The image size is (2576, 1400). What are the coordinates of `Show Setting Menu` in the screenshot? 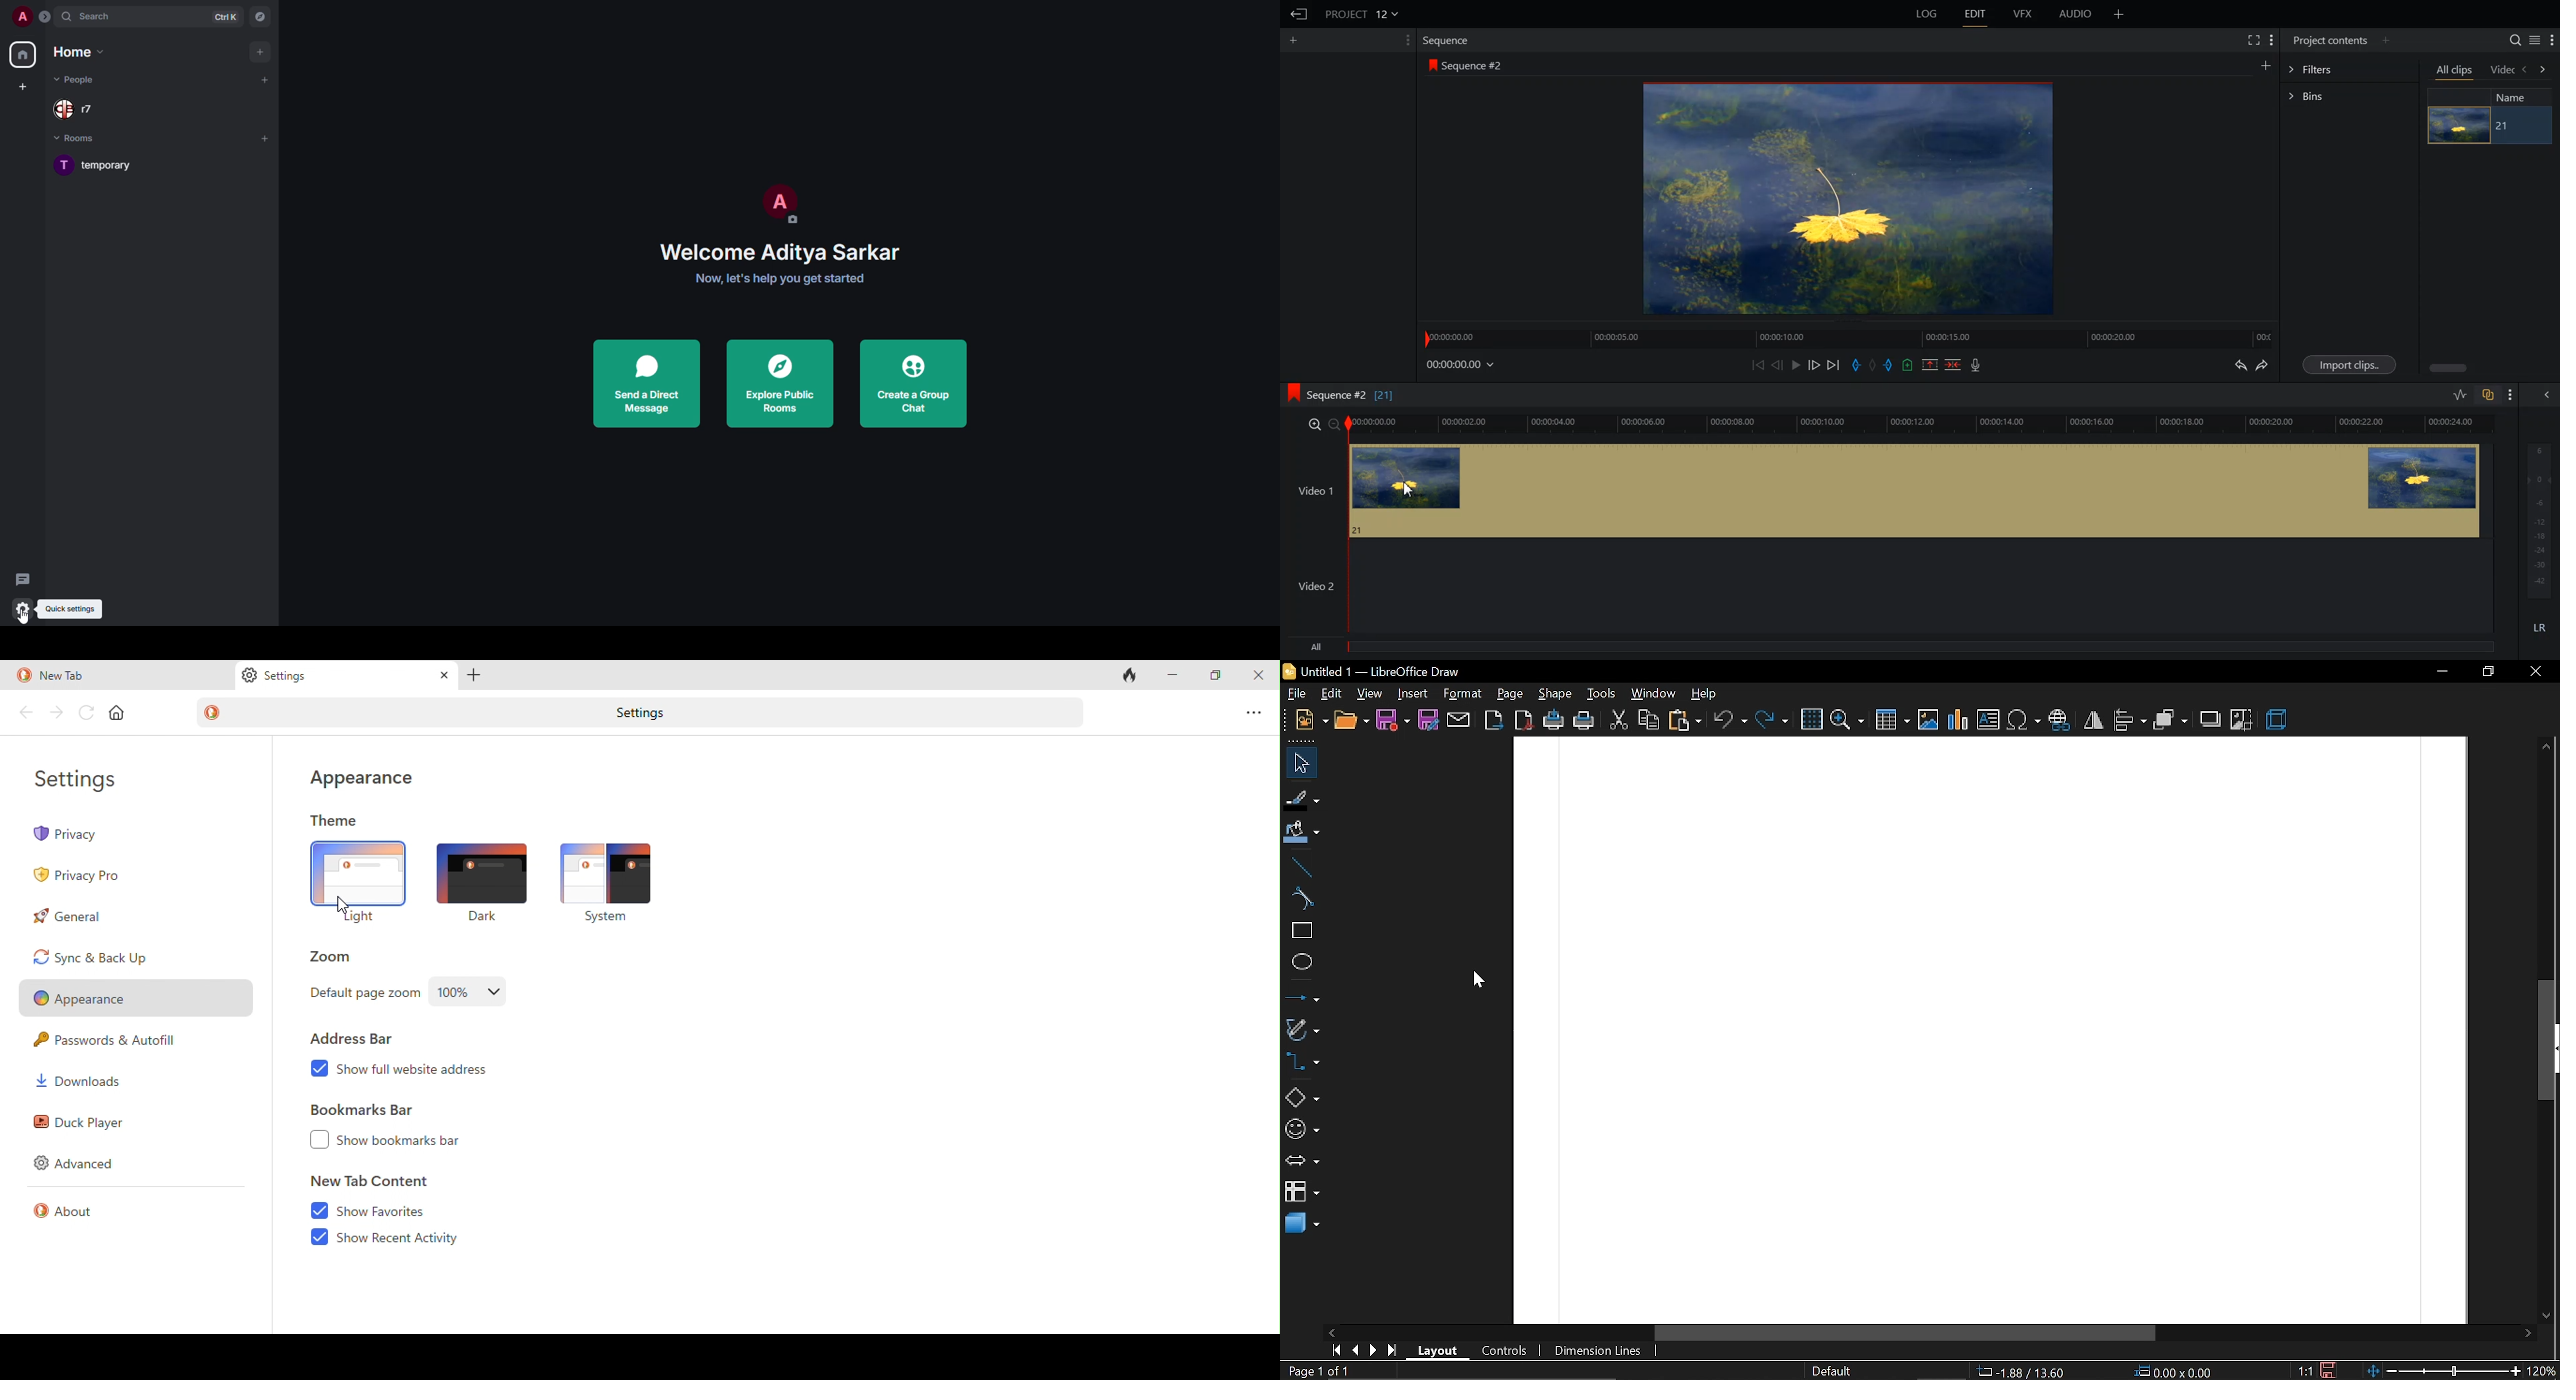 It's located at (2509, 396).